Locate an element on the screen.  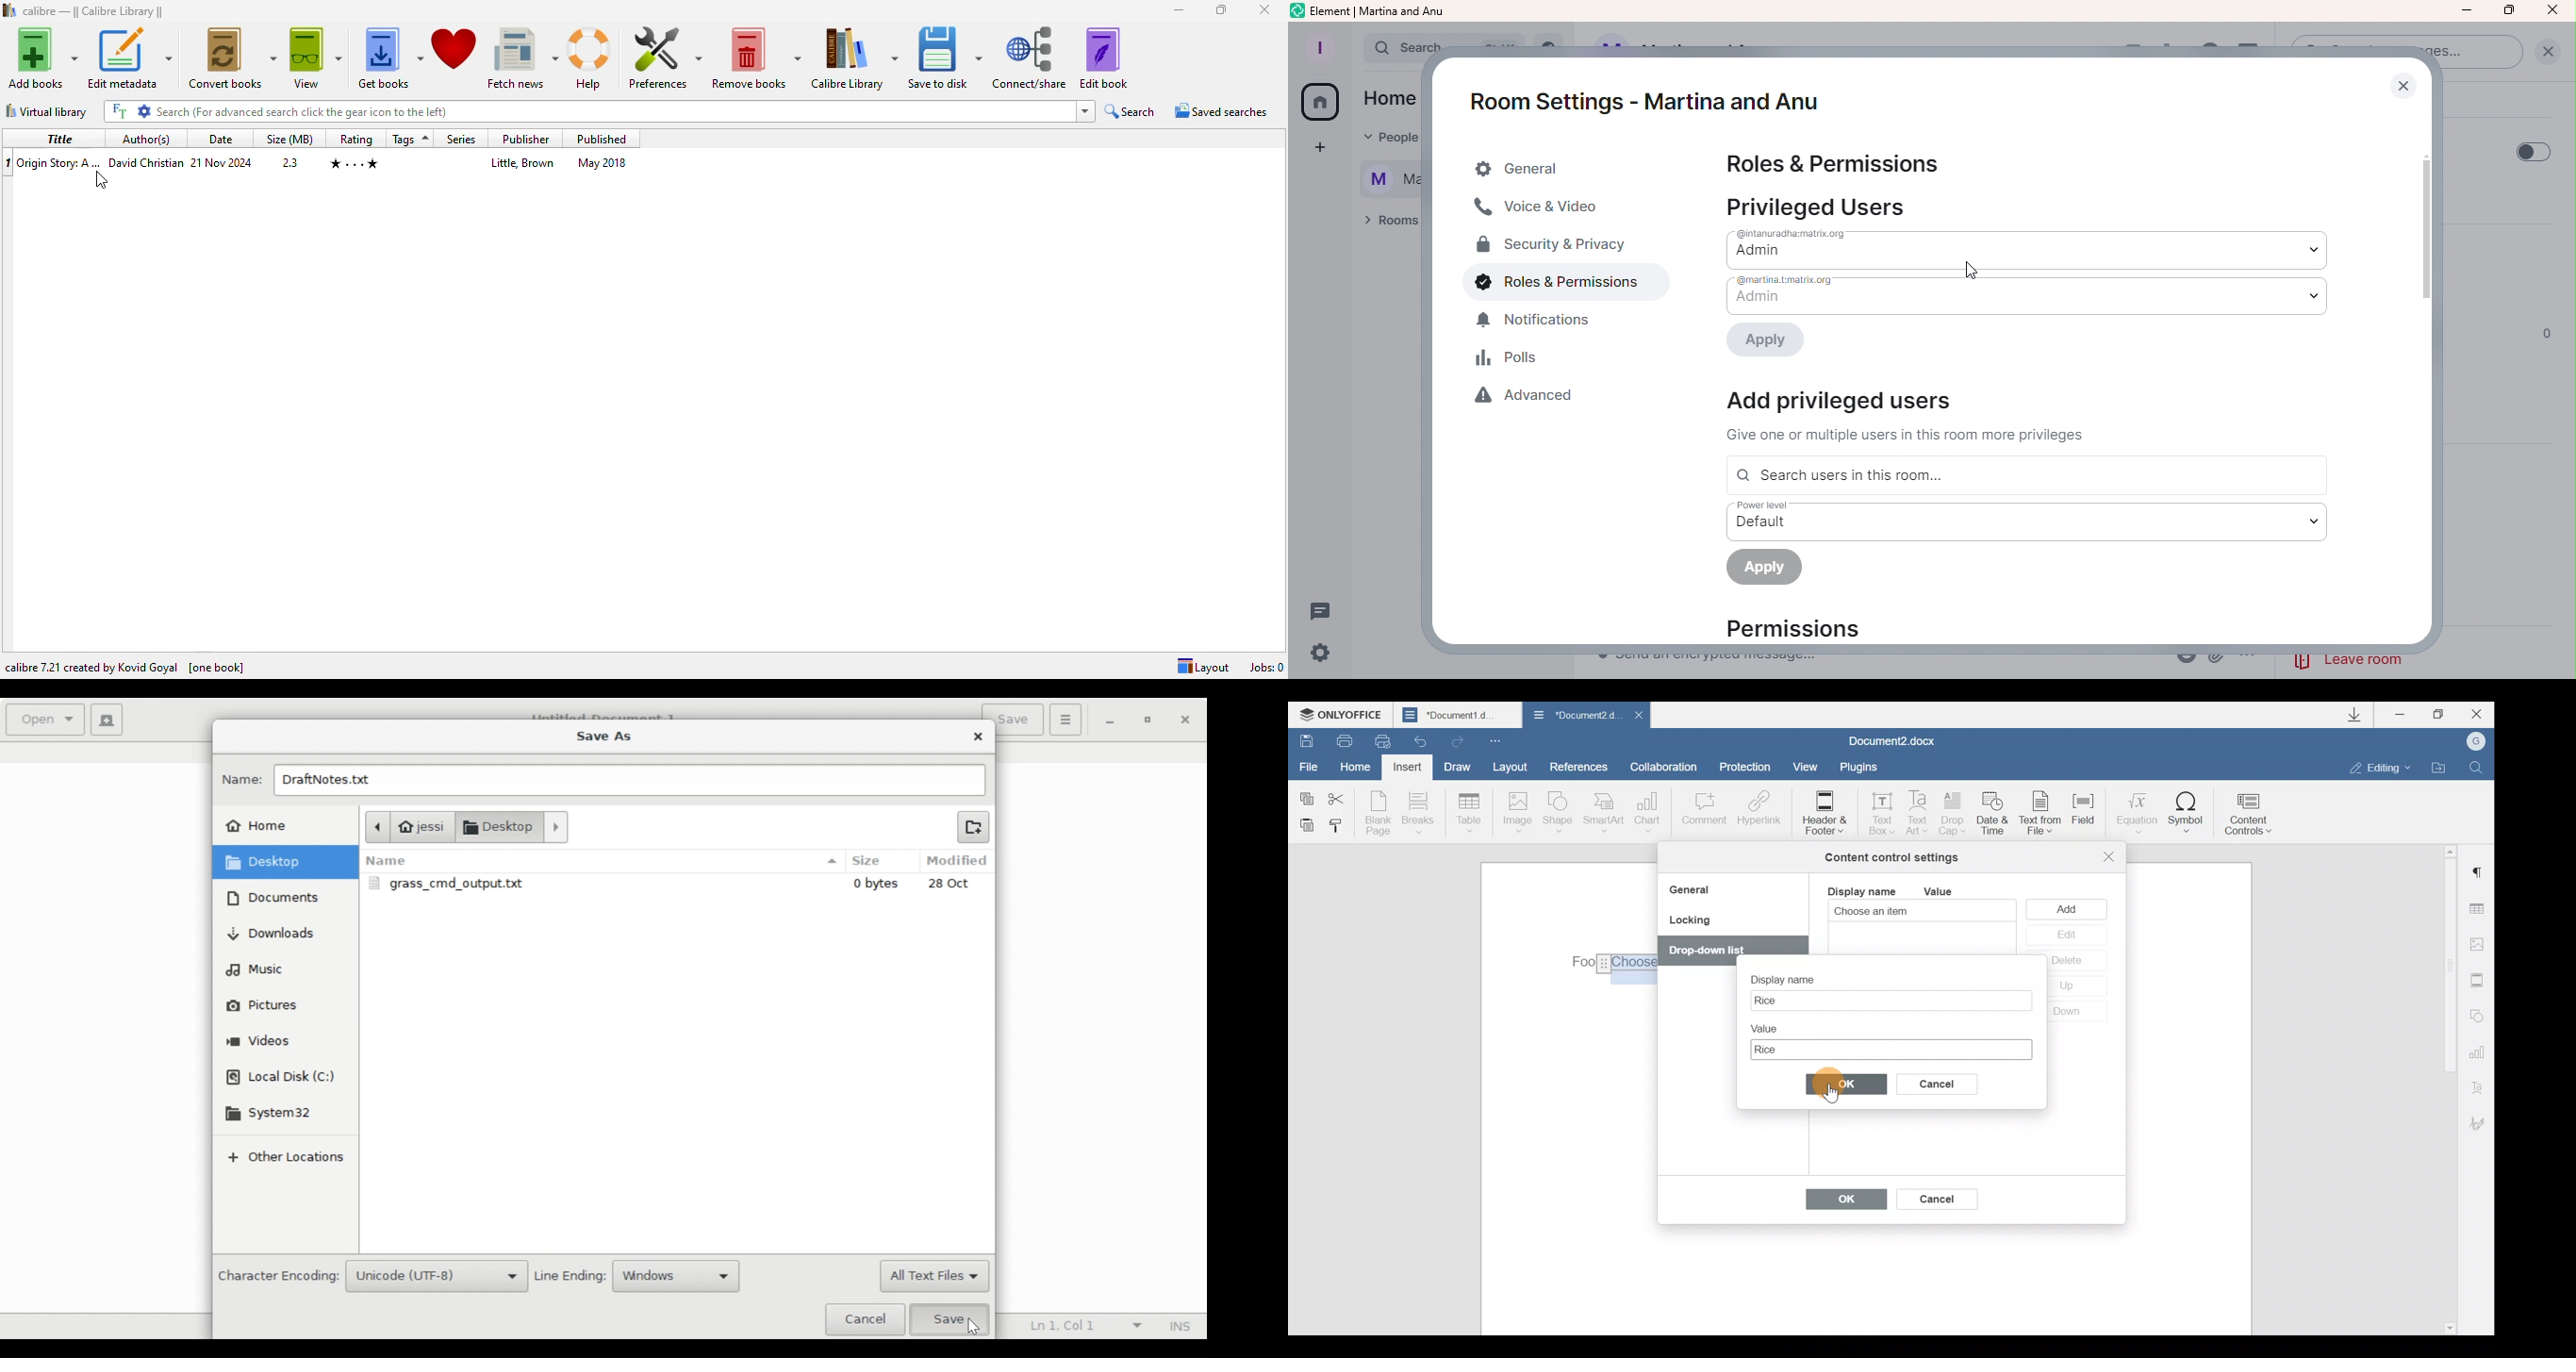
OK is located at coordinates (1847, 1088).